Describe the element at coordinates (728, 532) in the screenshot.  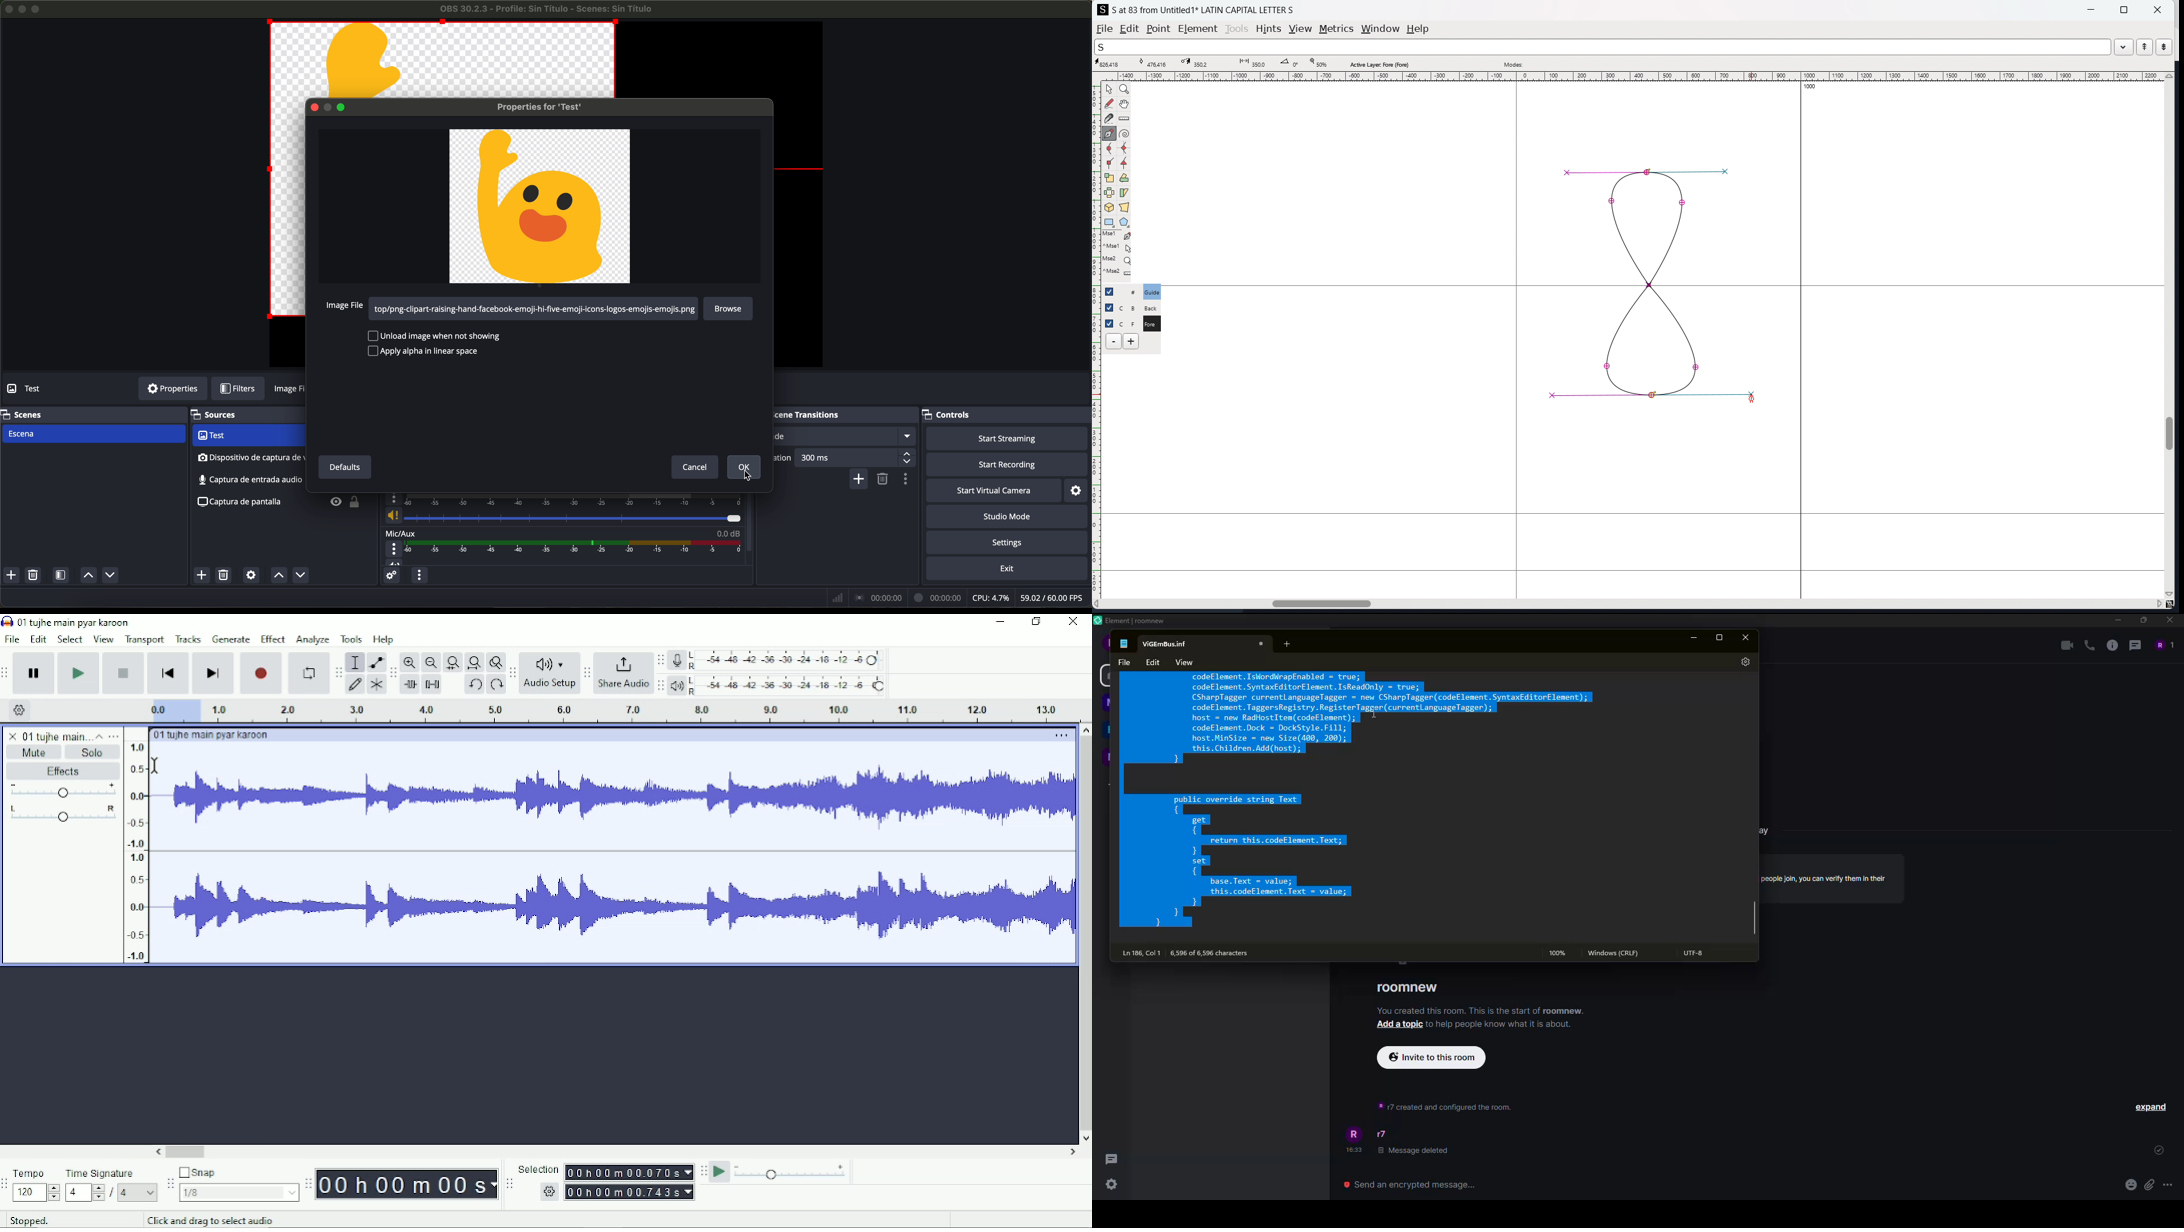
I see `0.0 dB` at that location.